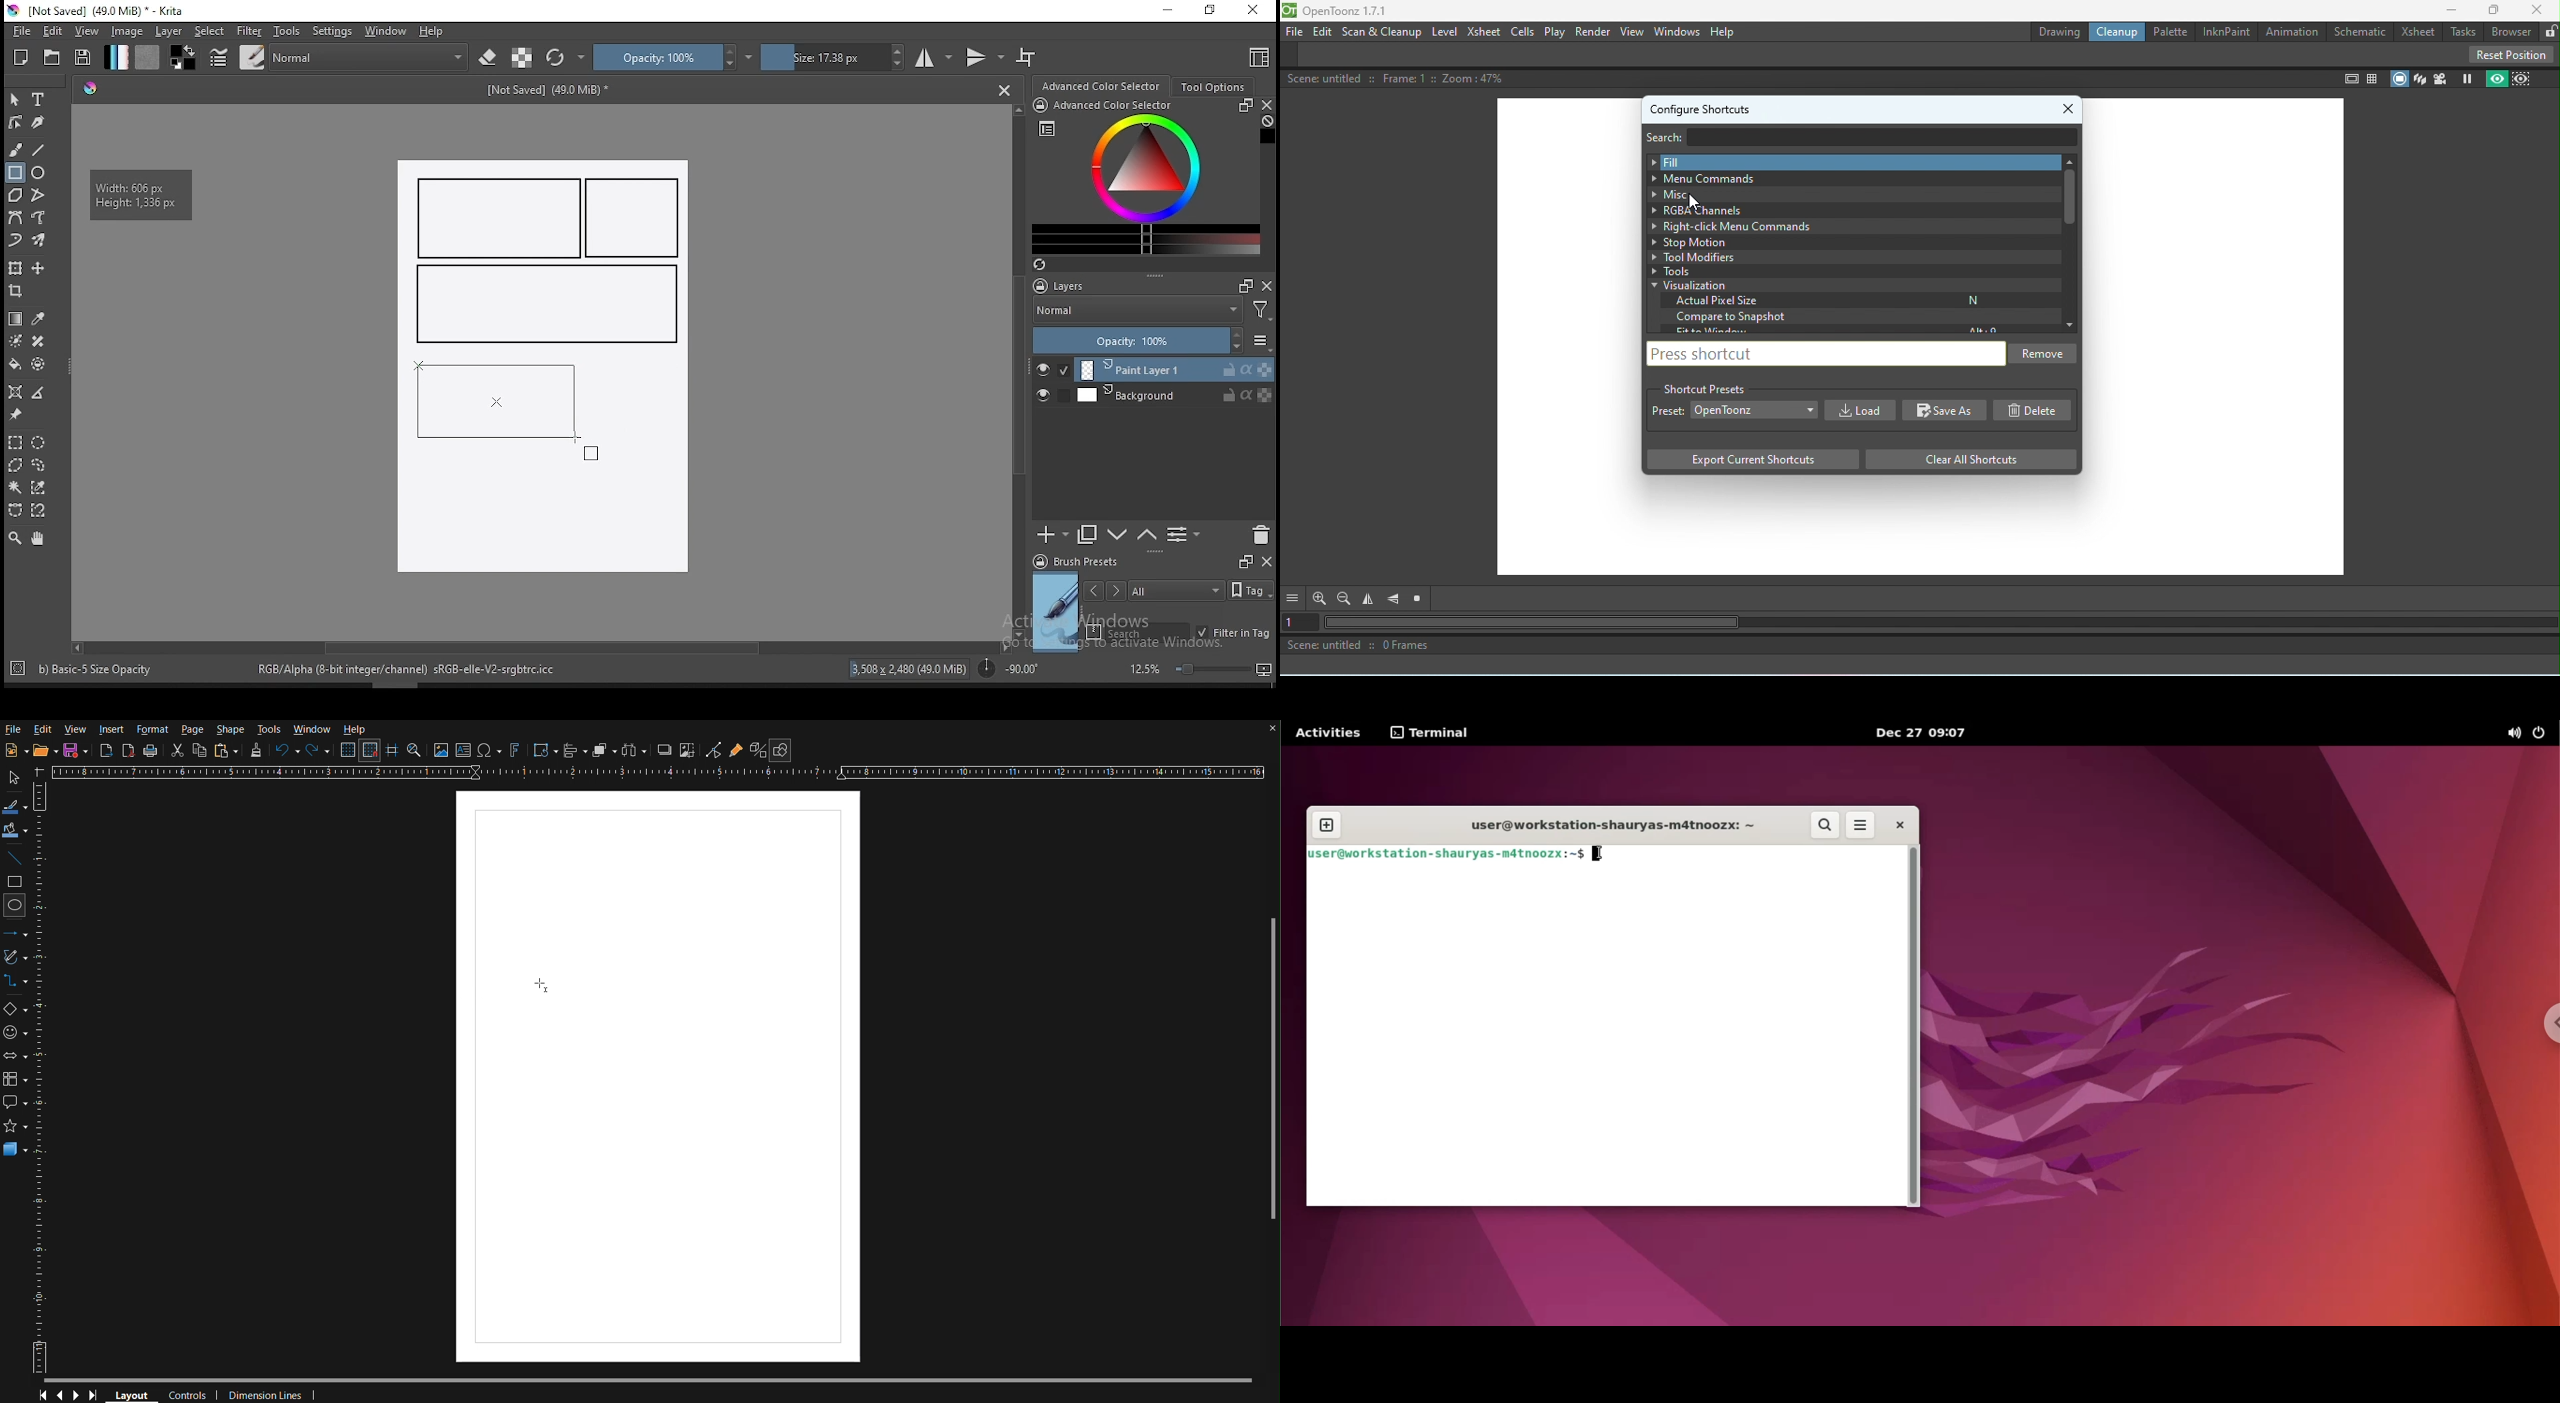 Image resolution: width=2576 pixels, height=1428 pixels. Describe the element at coordinates (17, 1125) in the screenshot. I see `star shape` at that location.